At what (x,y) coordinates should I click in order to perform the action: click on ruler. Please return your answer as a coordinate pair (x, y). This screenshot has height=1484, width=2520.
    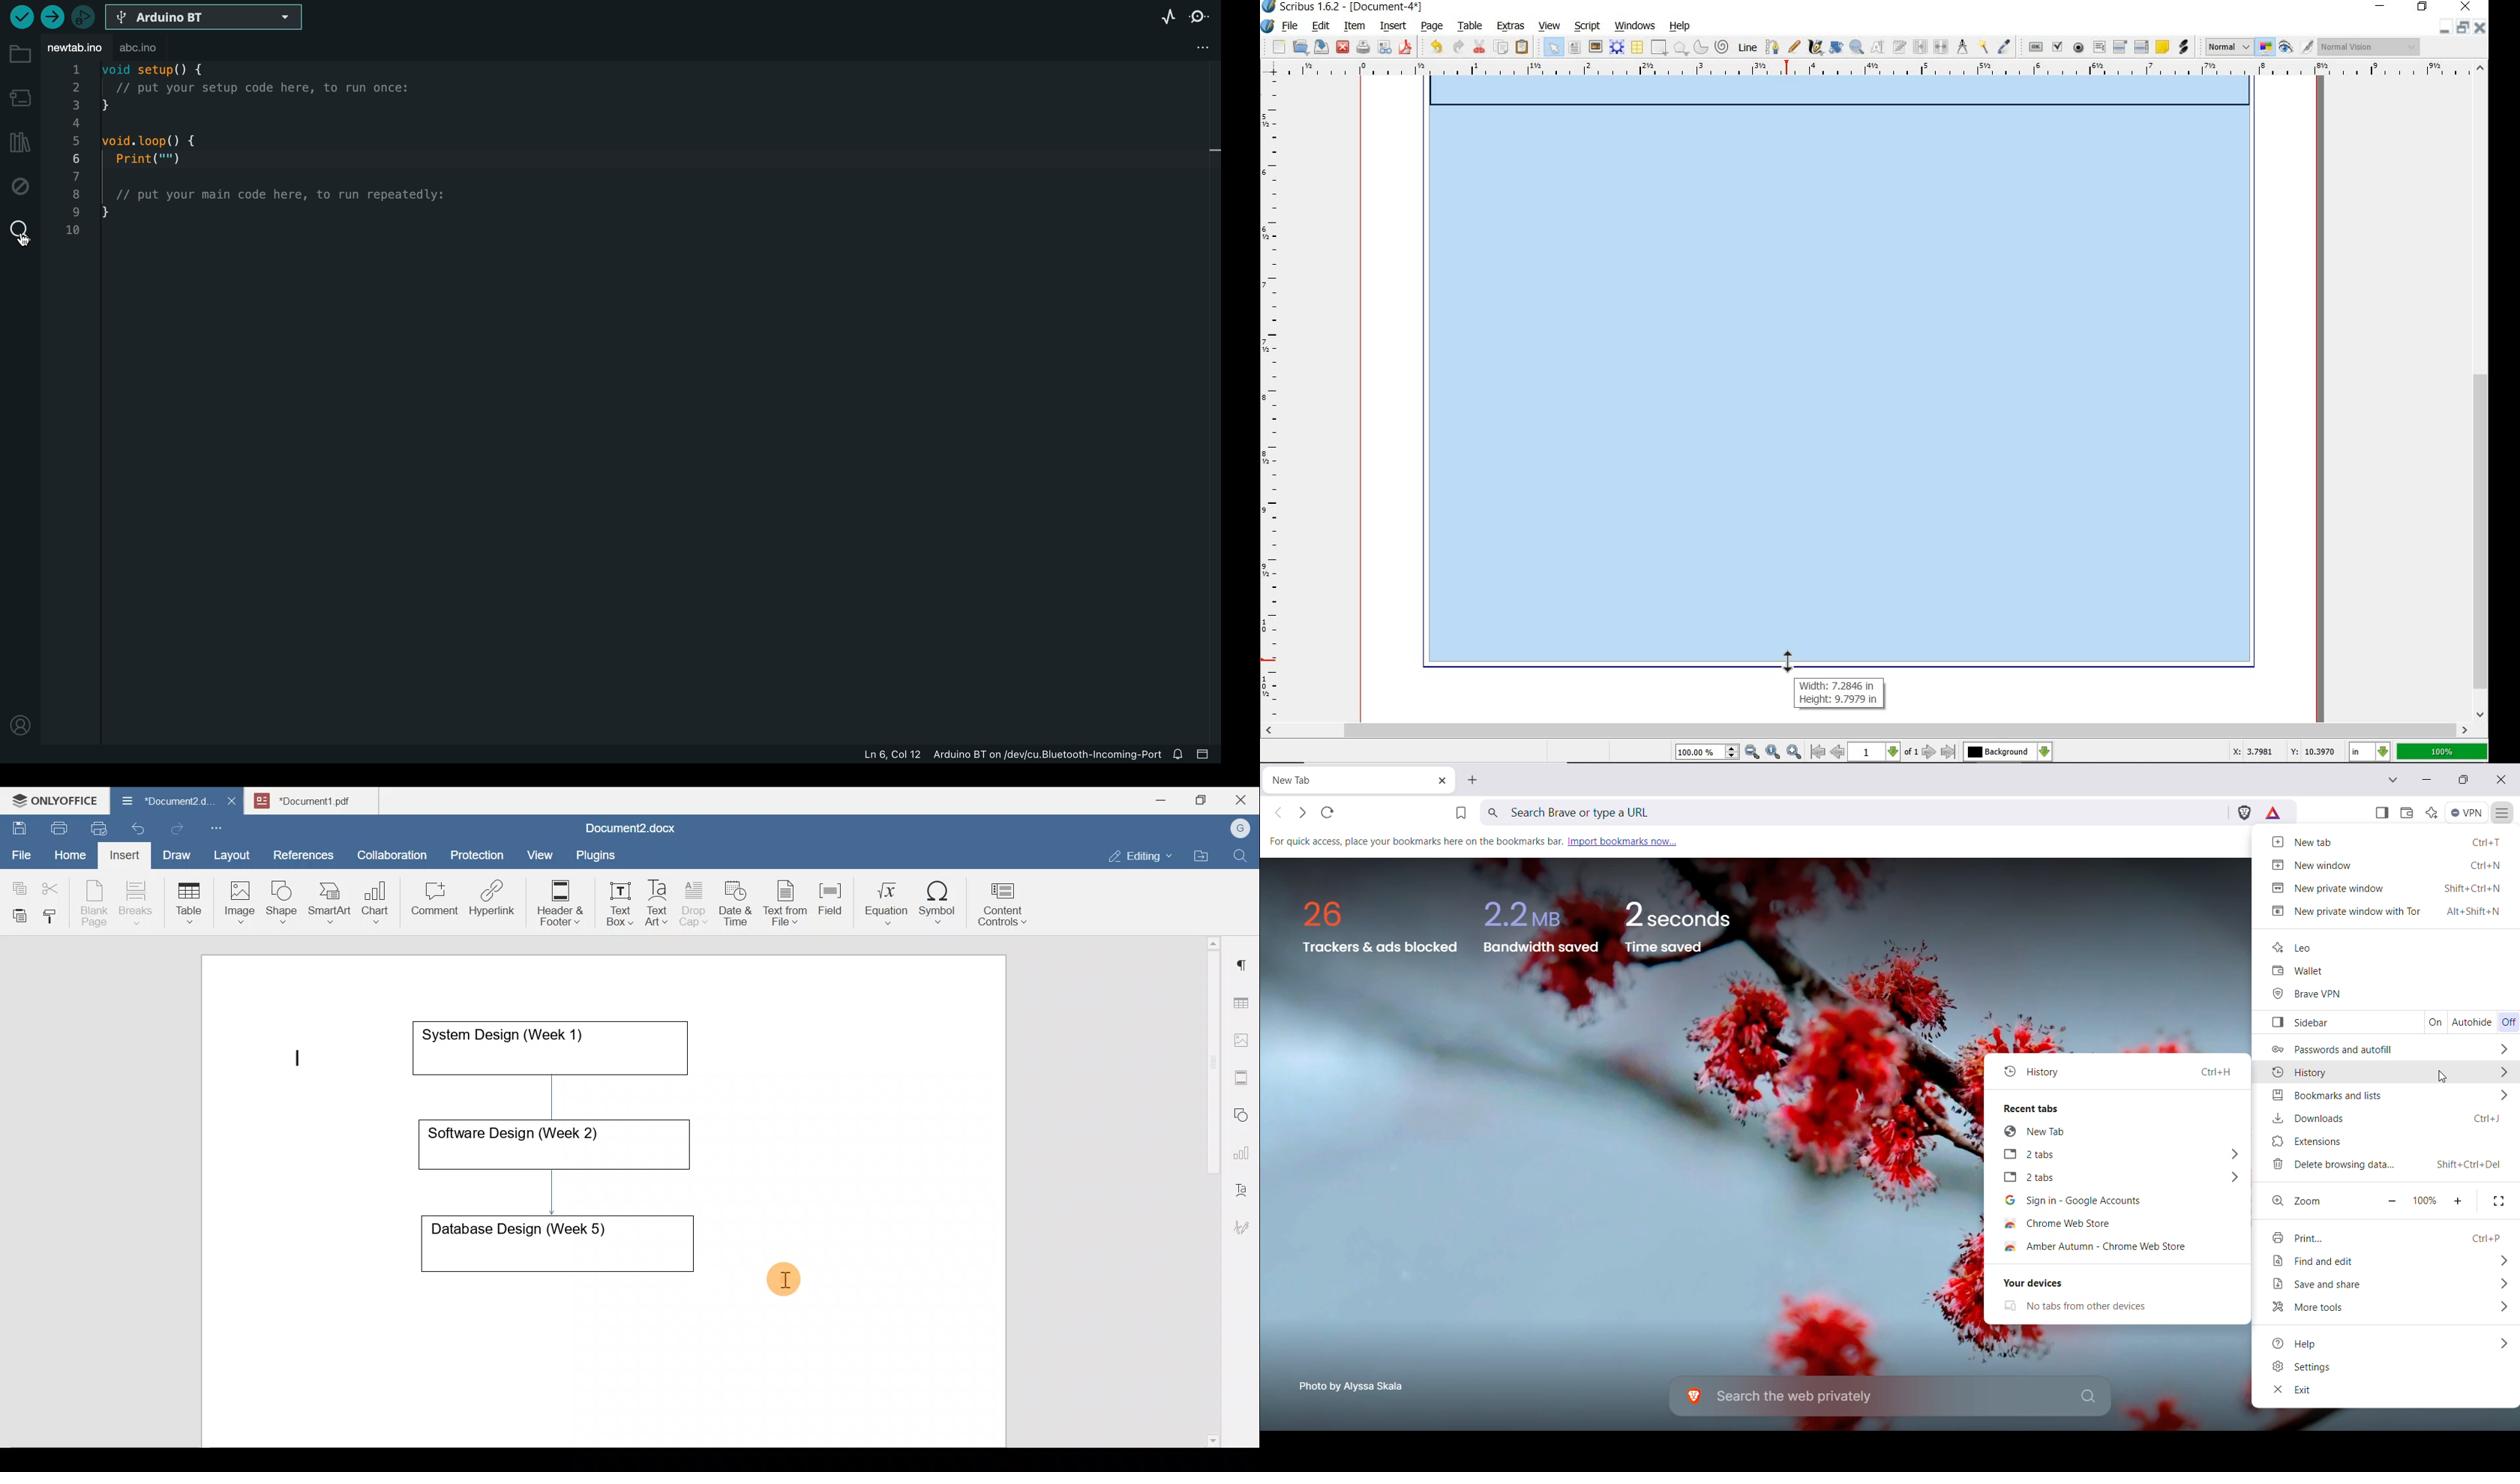
    Looking at the image, I should click on (1273, 402).